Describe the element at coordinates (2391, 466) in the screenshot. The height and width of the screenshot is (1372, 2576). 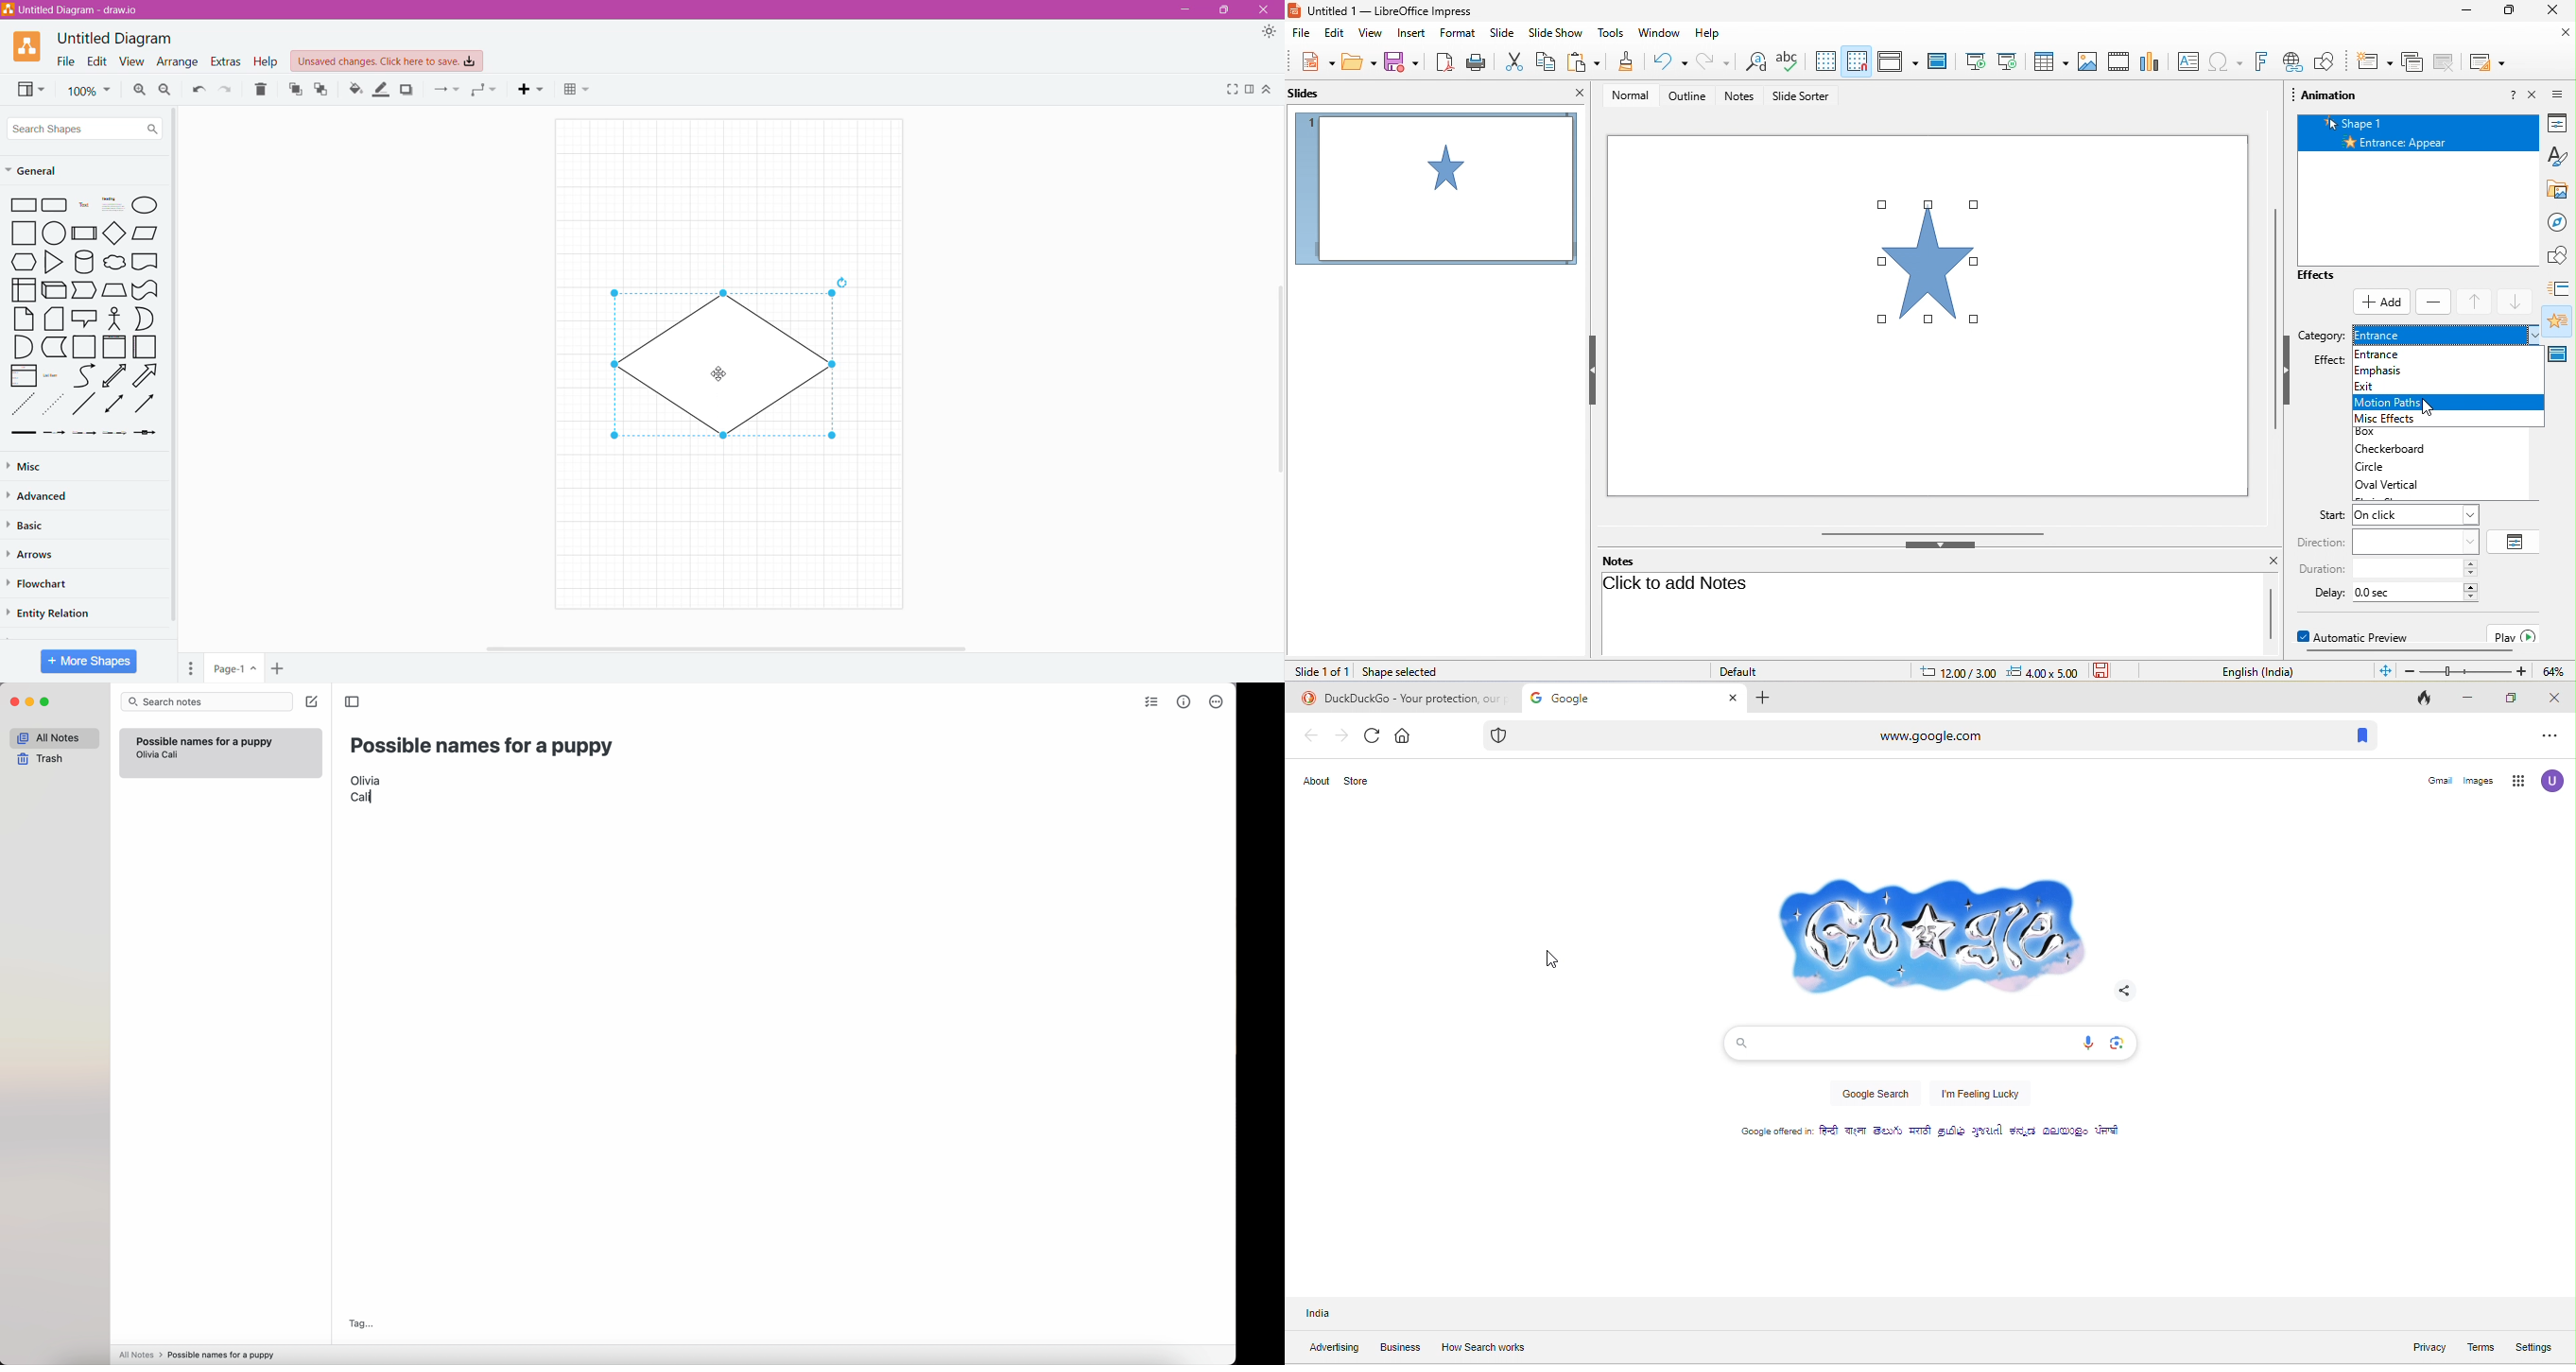
I see `circle` at that location.